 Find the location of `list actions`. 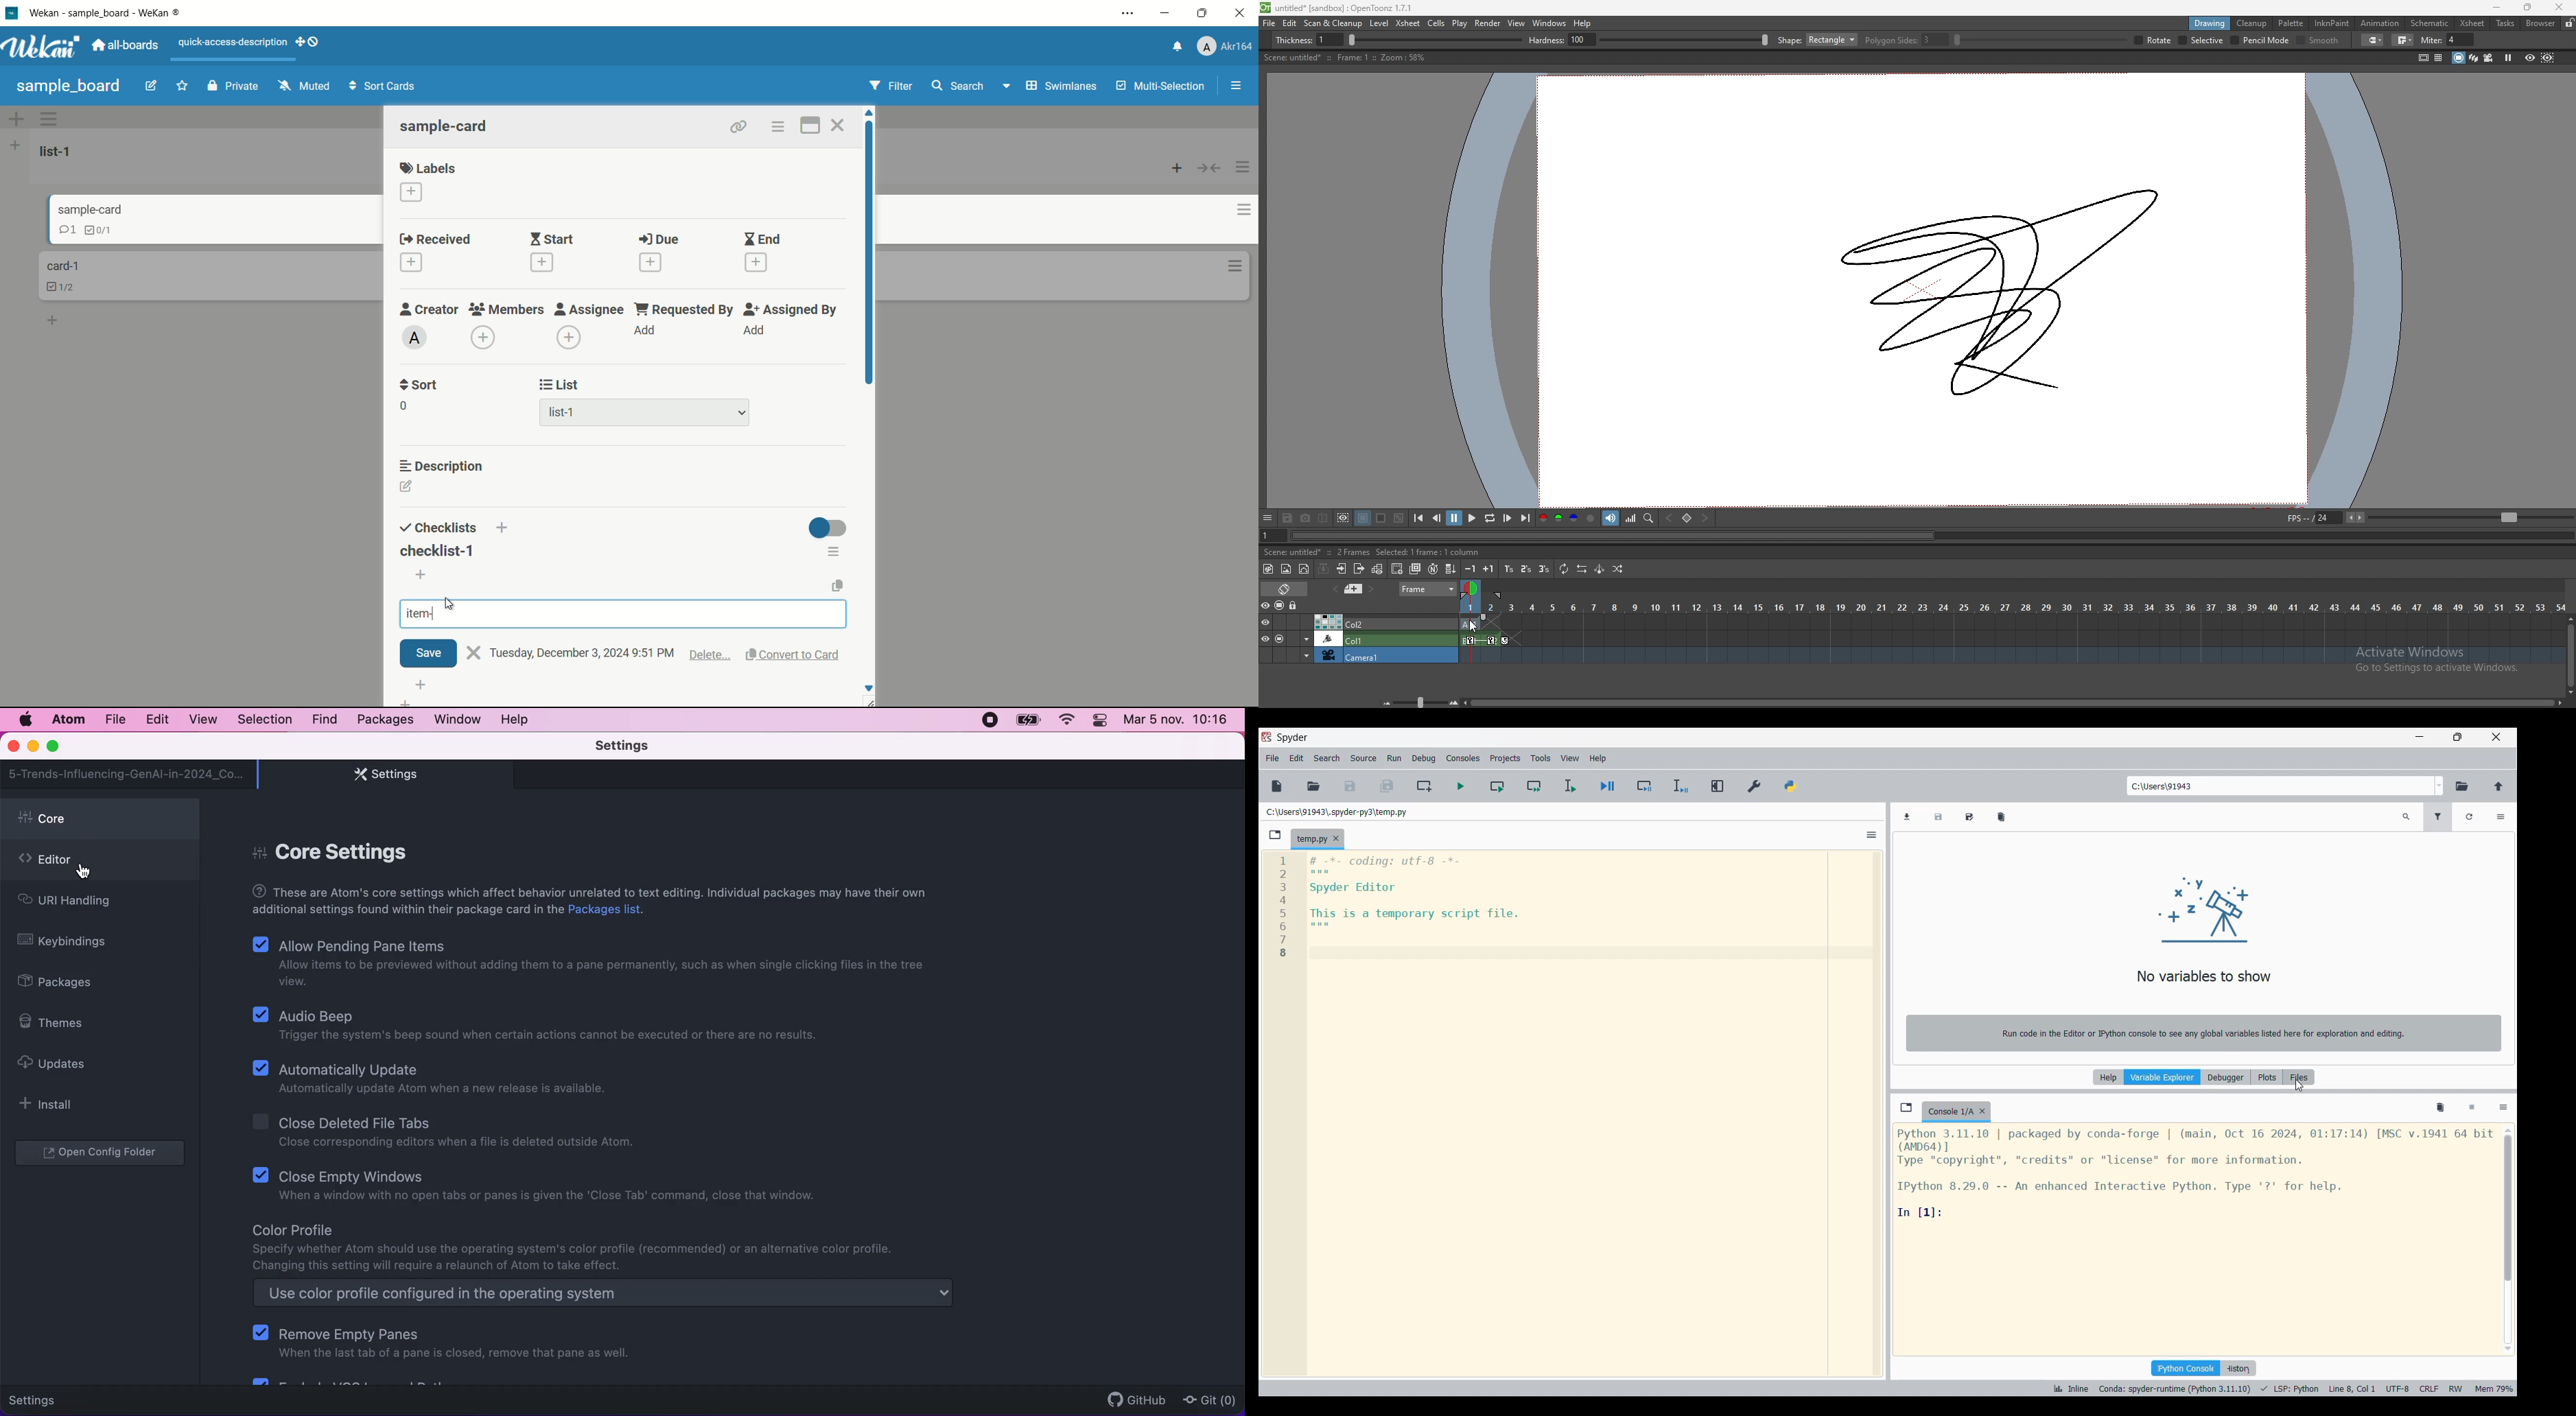

list actions is located at coordinates (1244, 167).